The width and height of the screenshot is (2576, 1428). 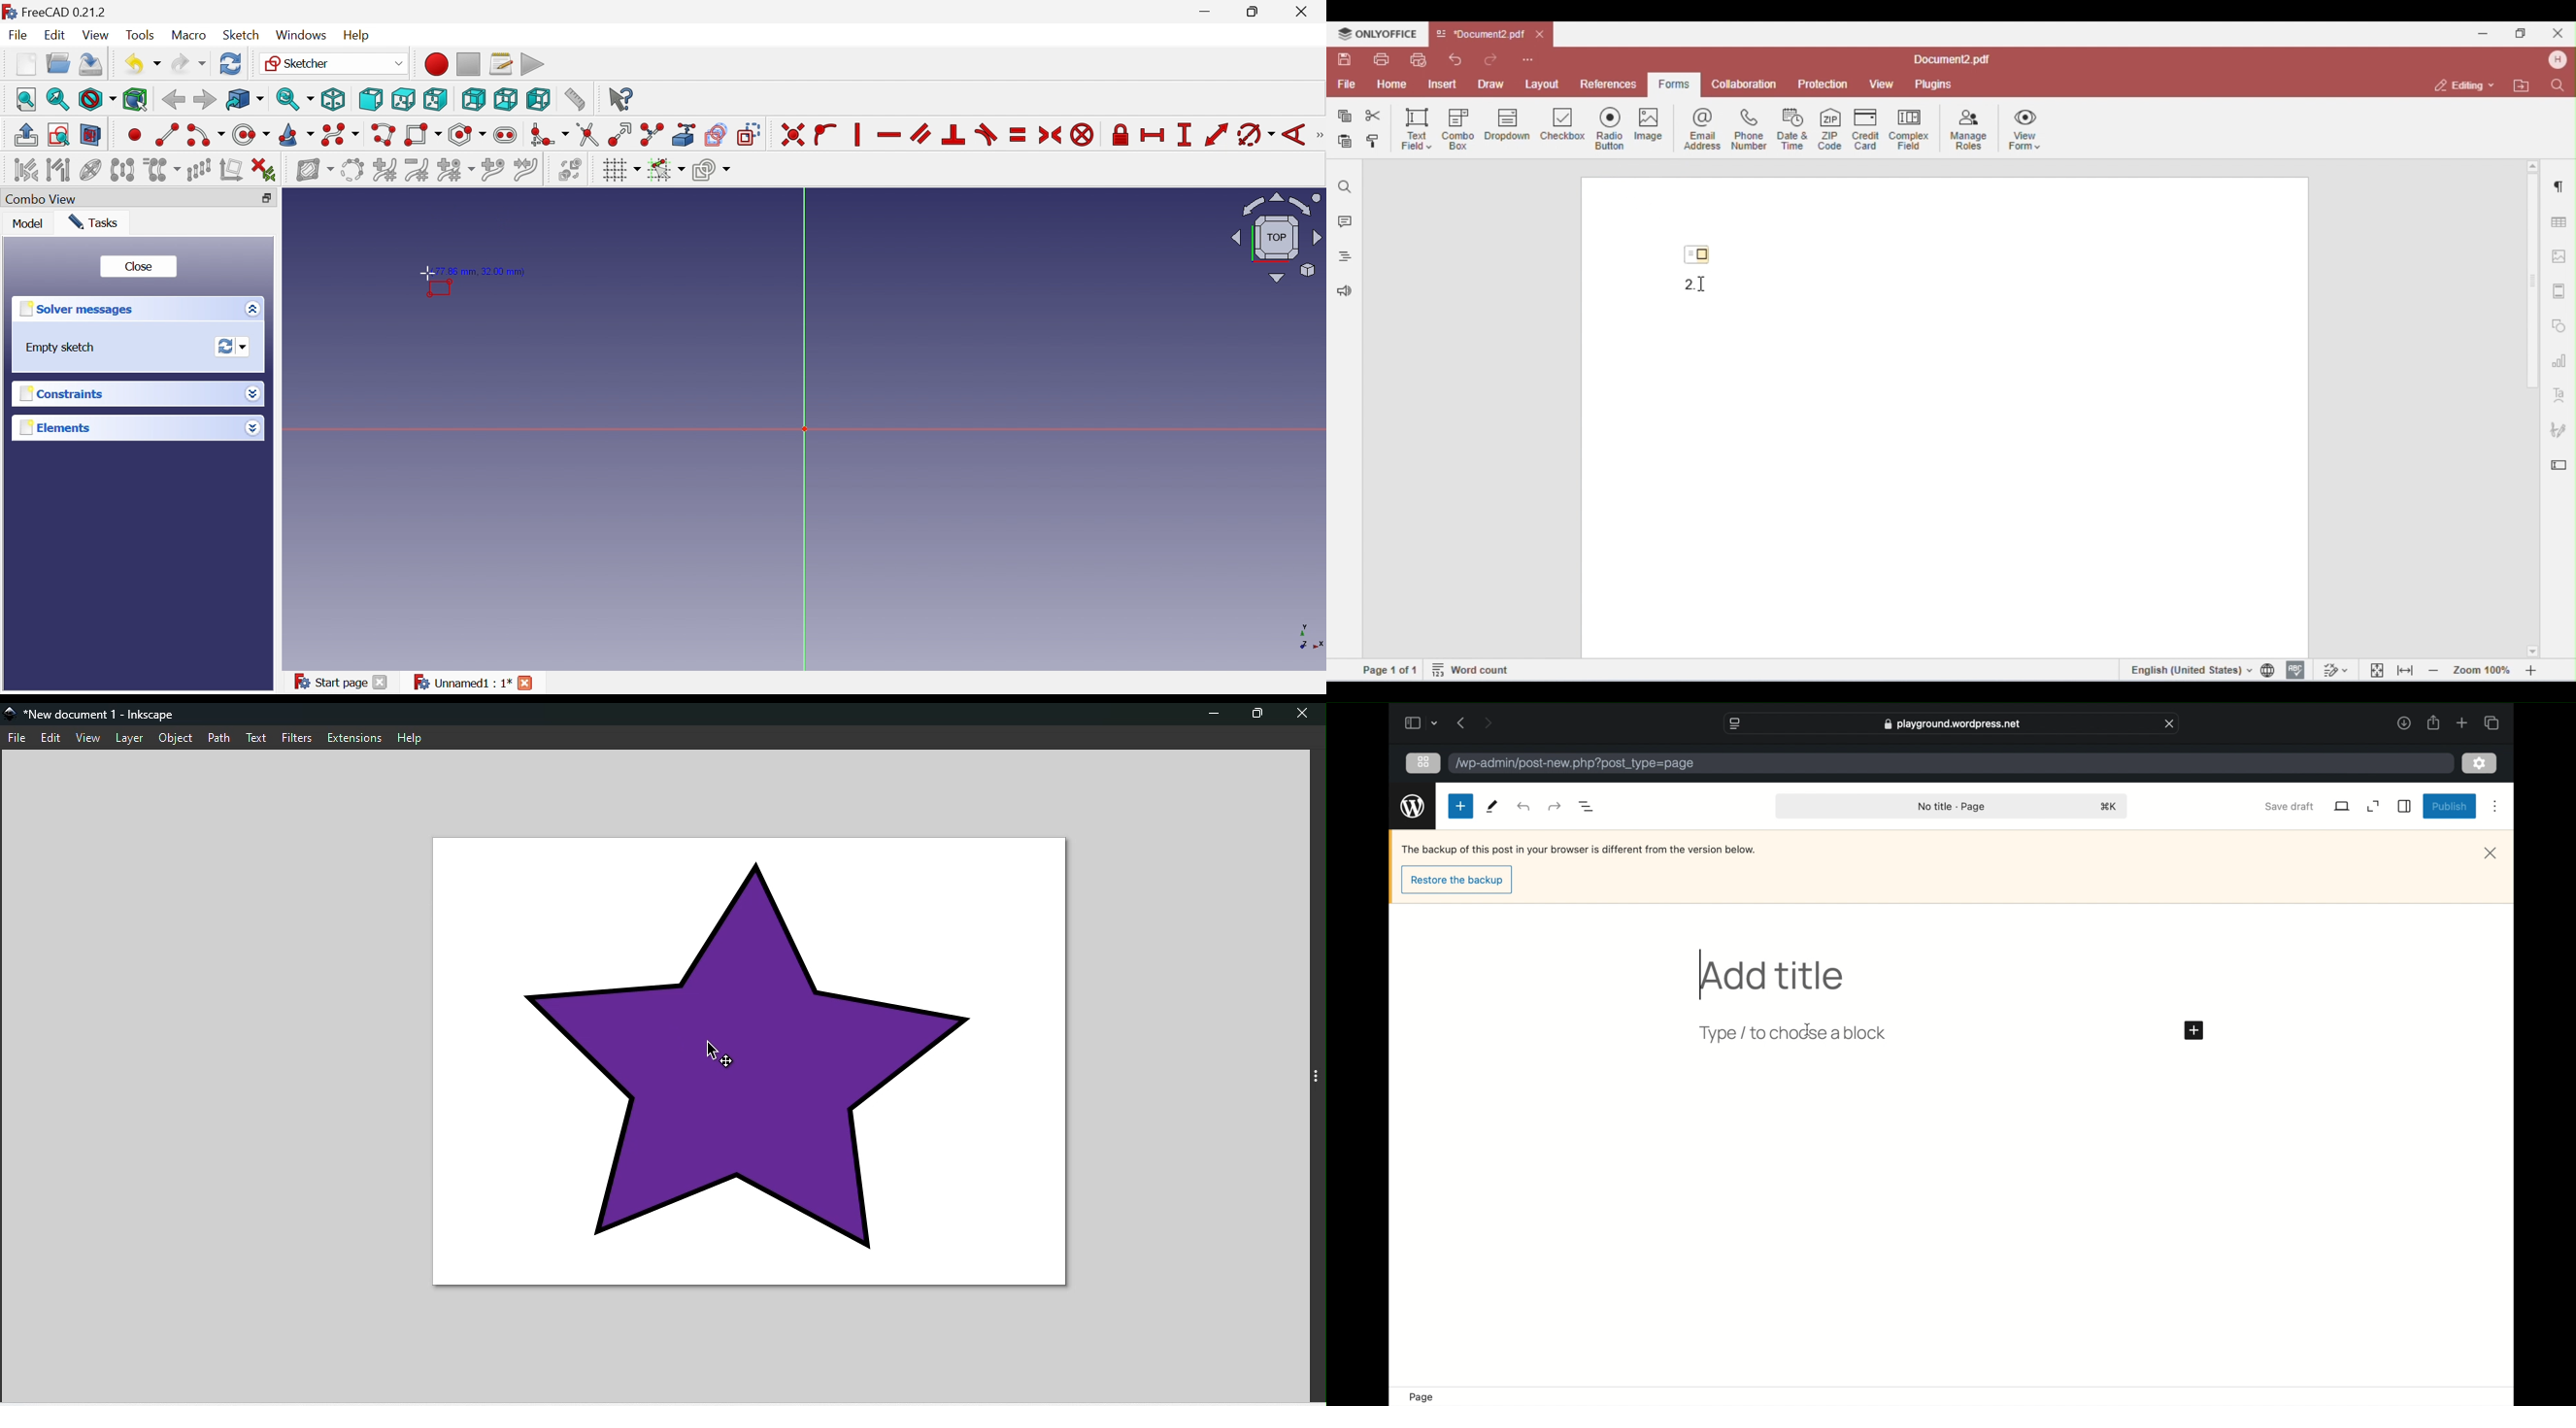 I want to click on Symmetry, so click(x=122, y=170).